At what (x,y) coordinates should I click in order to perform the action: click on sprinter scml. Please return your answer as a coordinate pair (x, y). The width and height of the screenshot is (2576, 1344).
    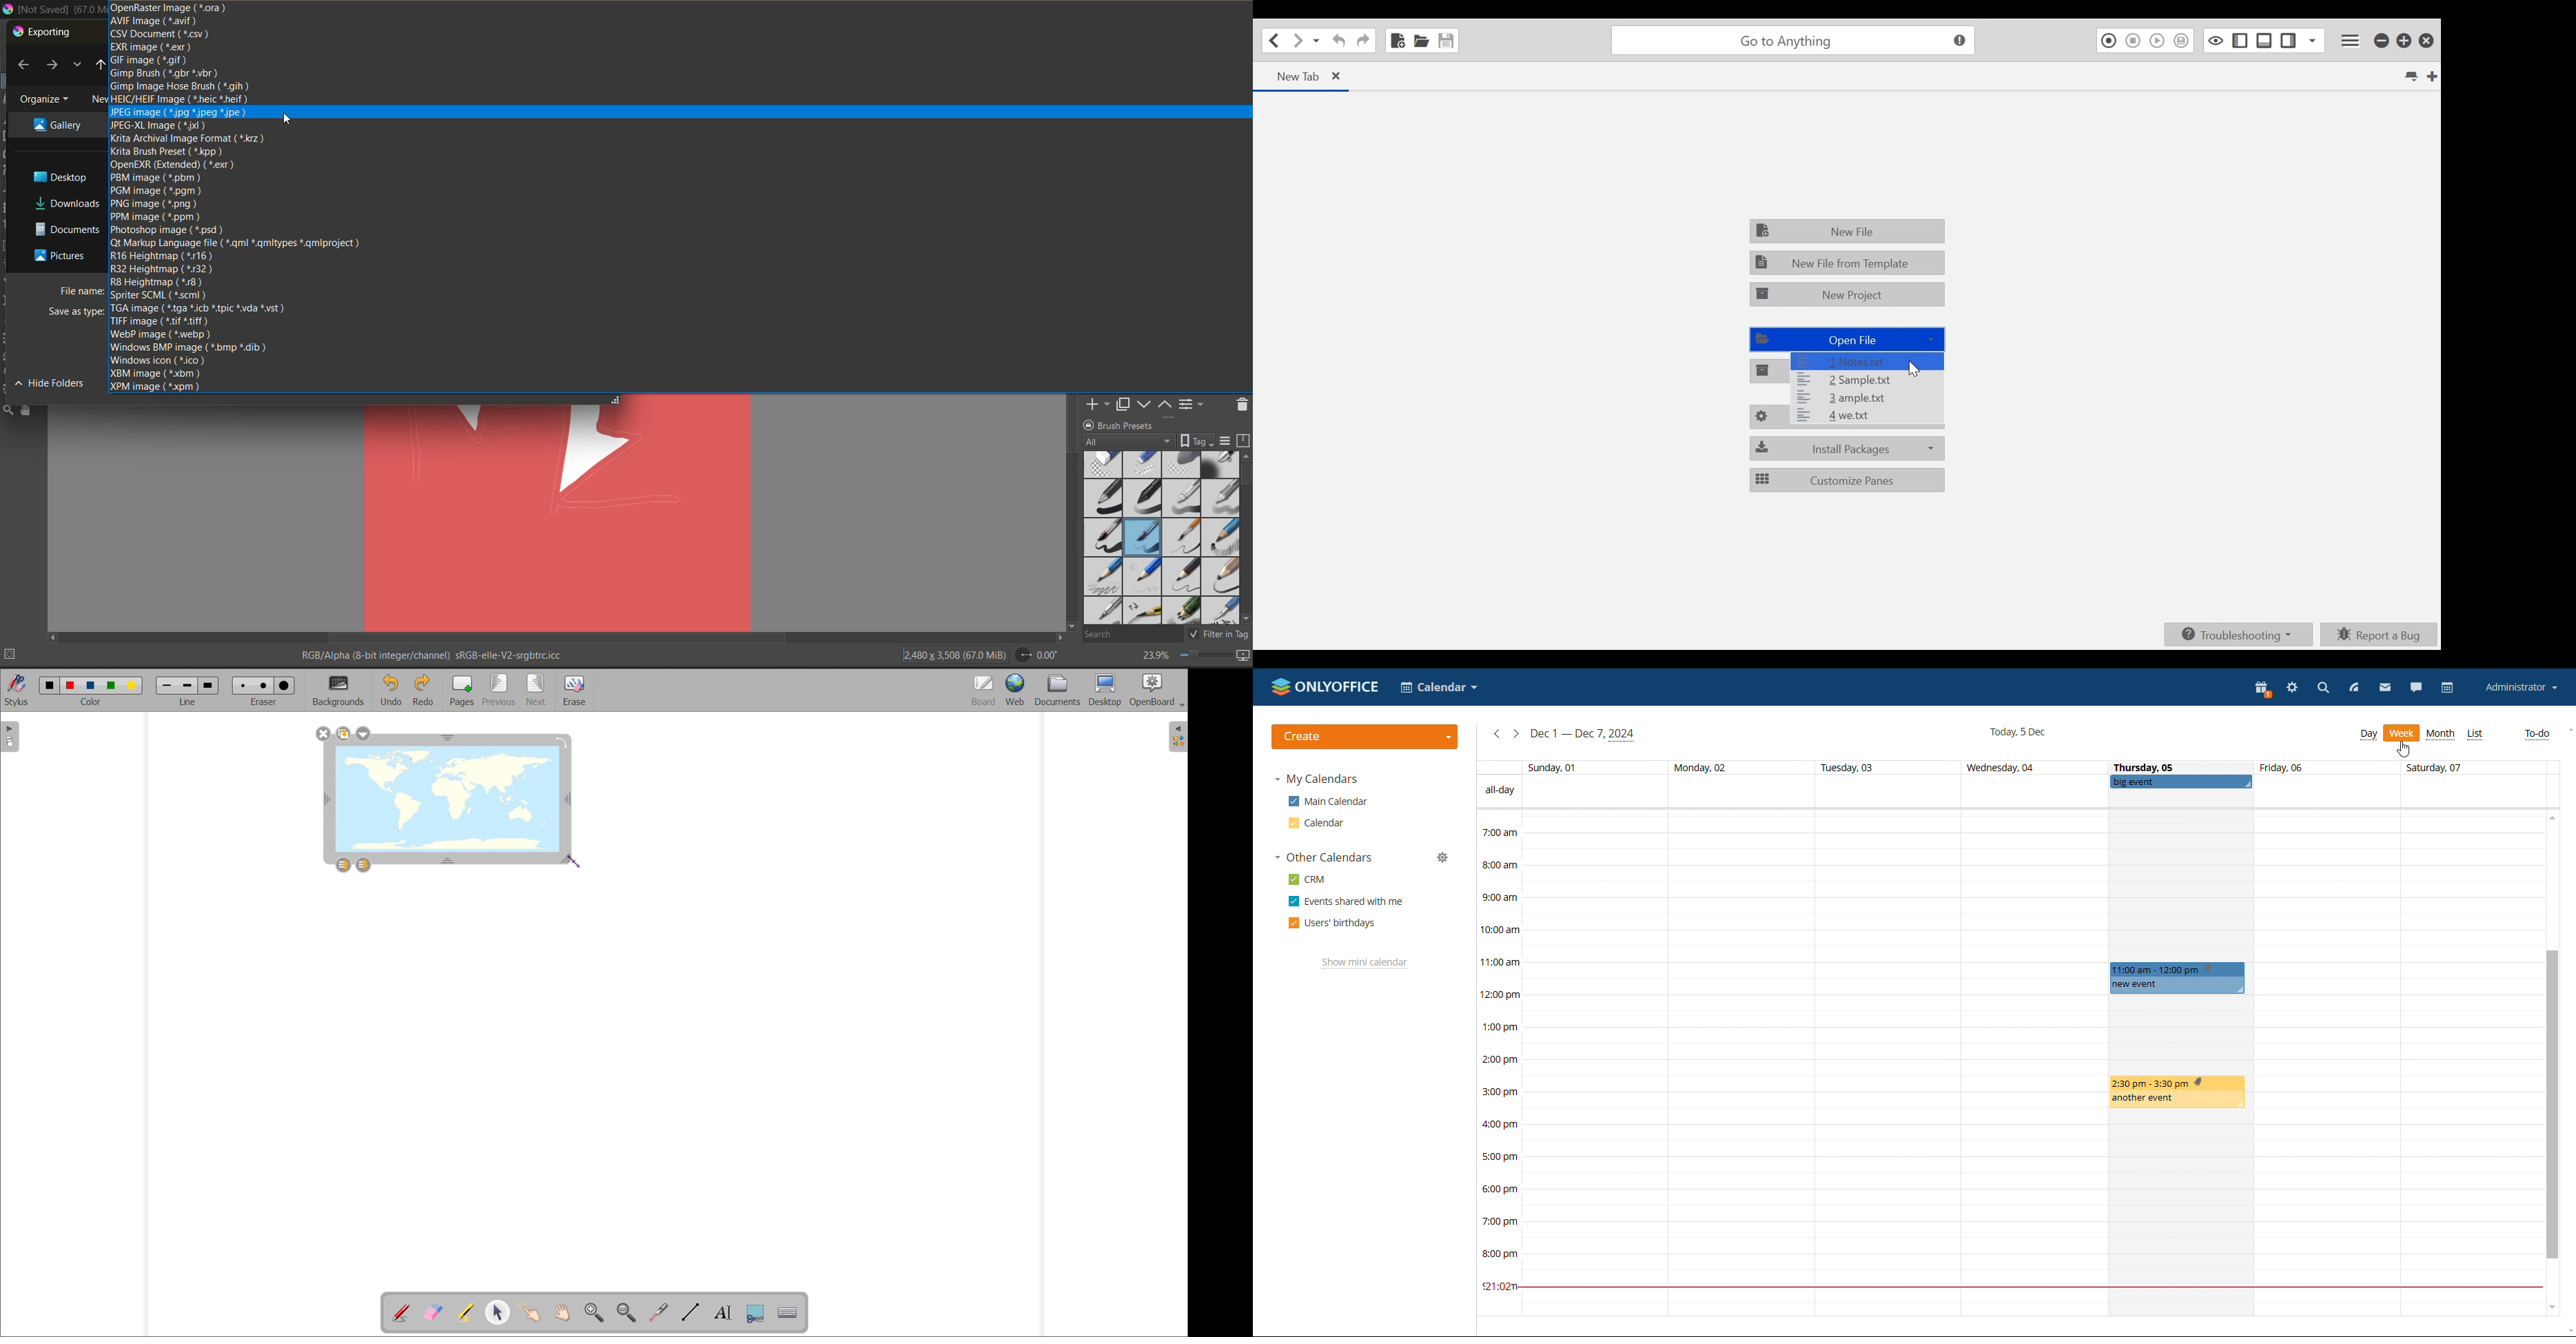
    Looking at the image, I should click on (170, 296).